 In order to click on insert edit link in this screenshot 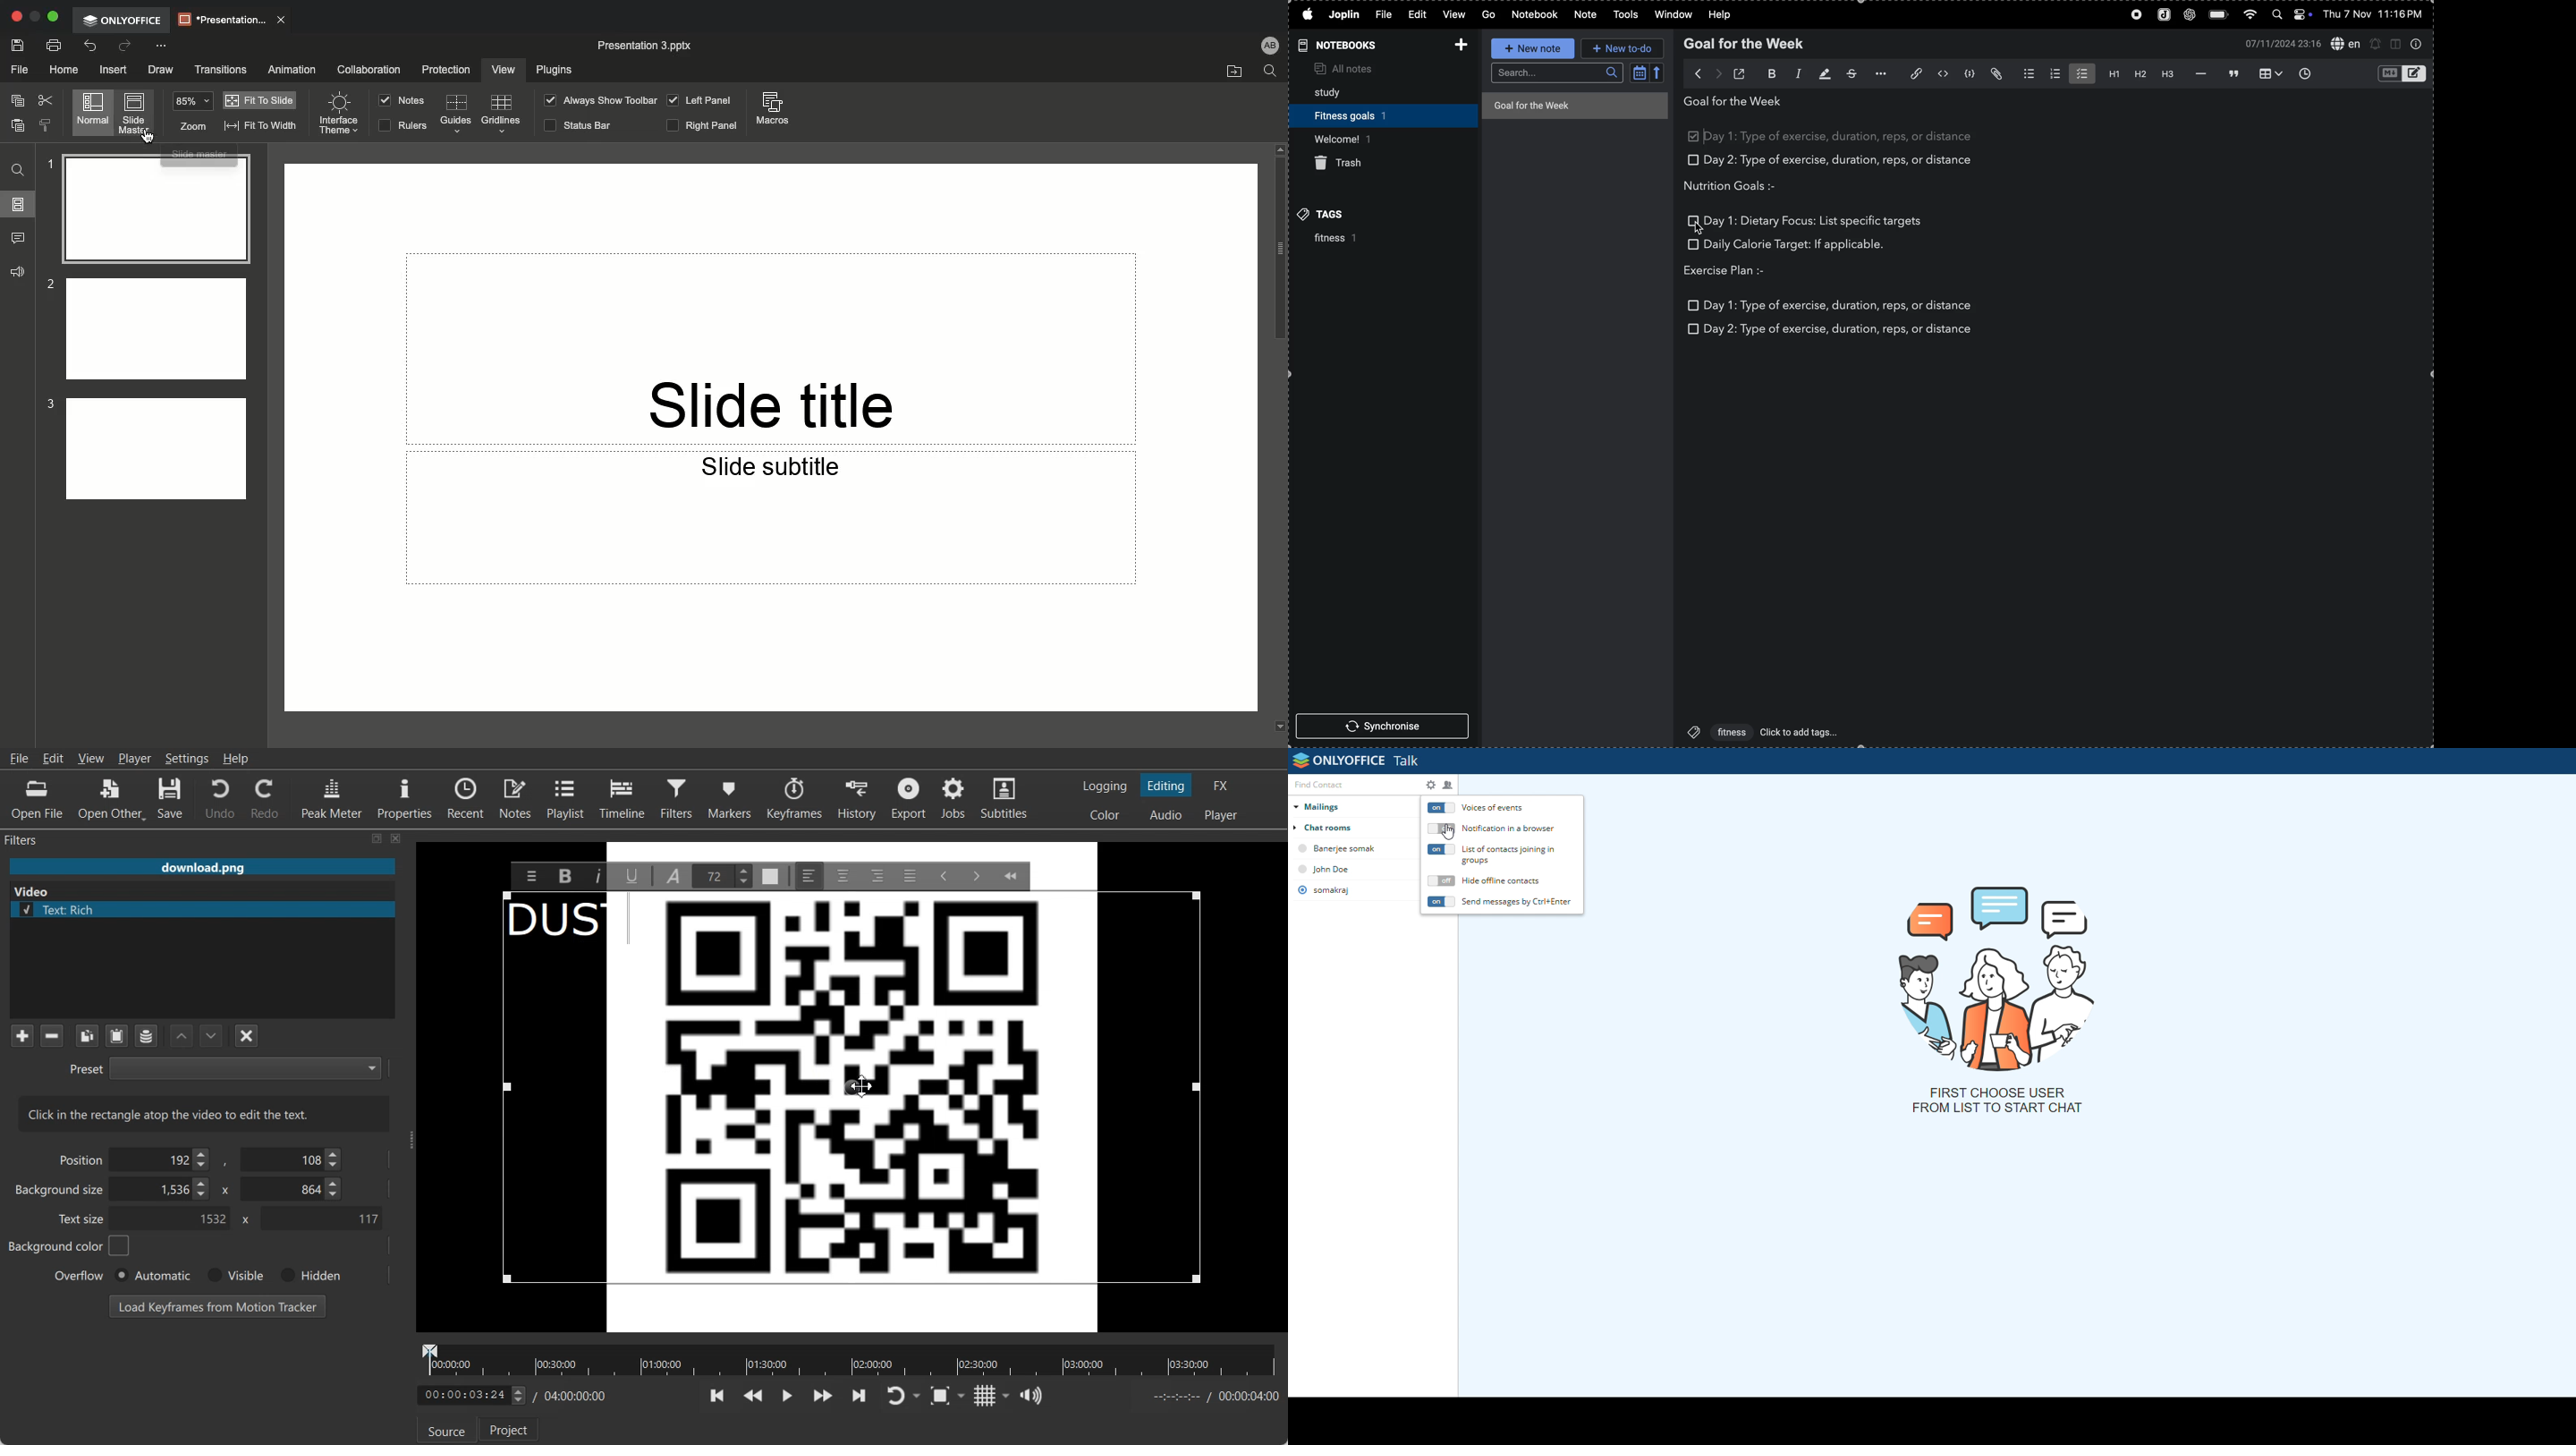, I will do `click(1911, 73)`.